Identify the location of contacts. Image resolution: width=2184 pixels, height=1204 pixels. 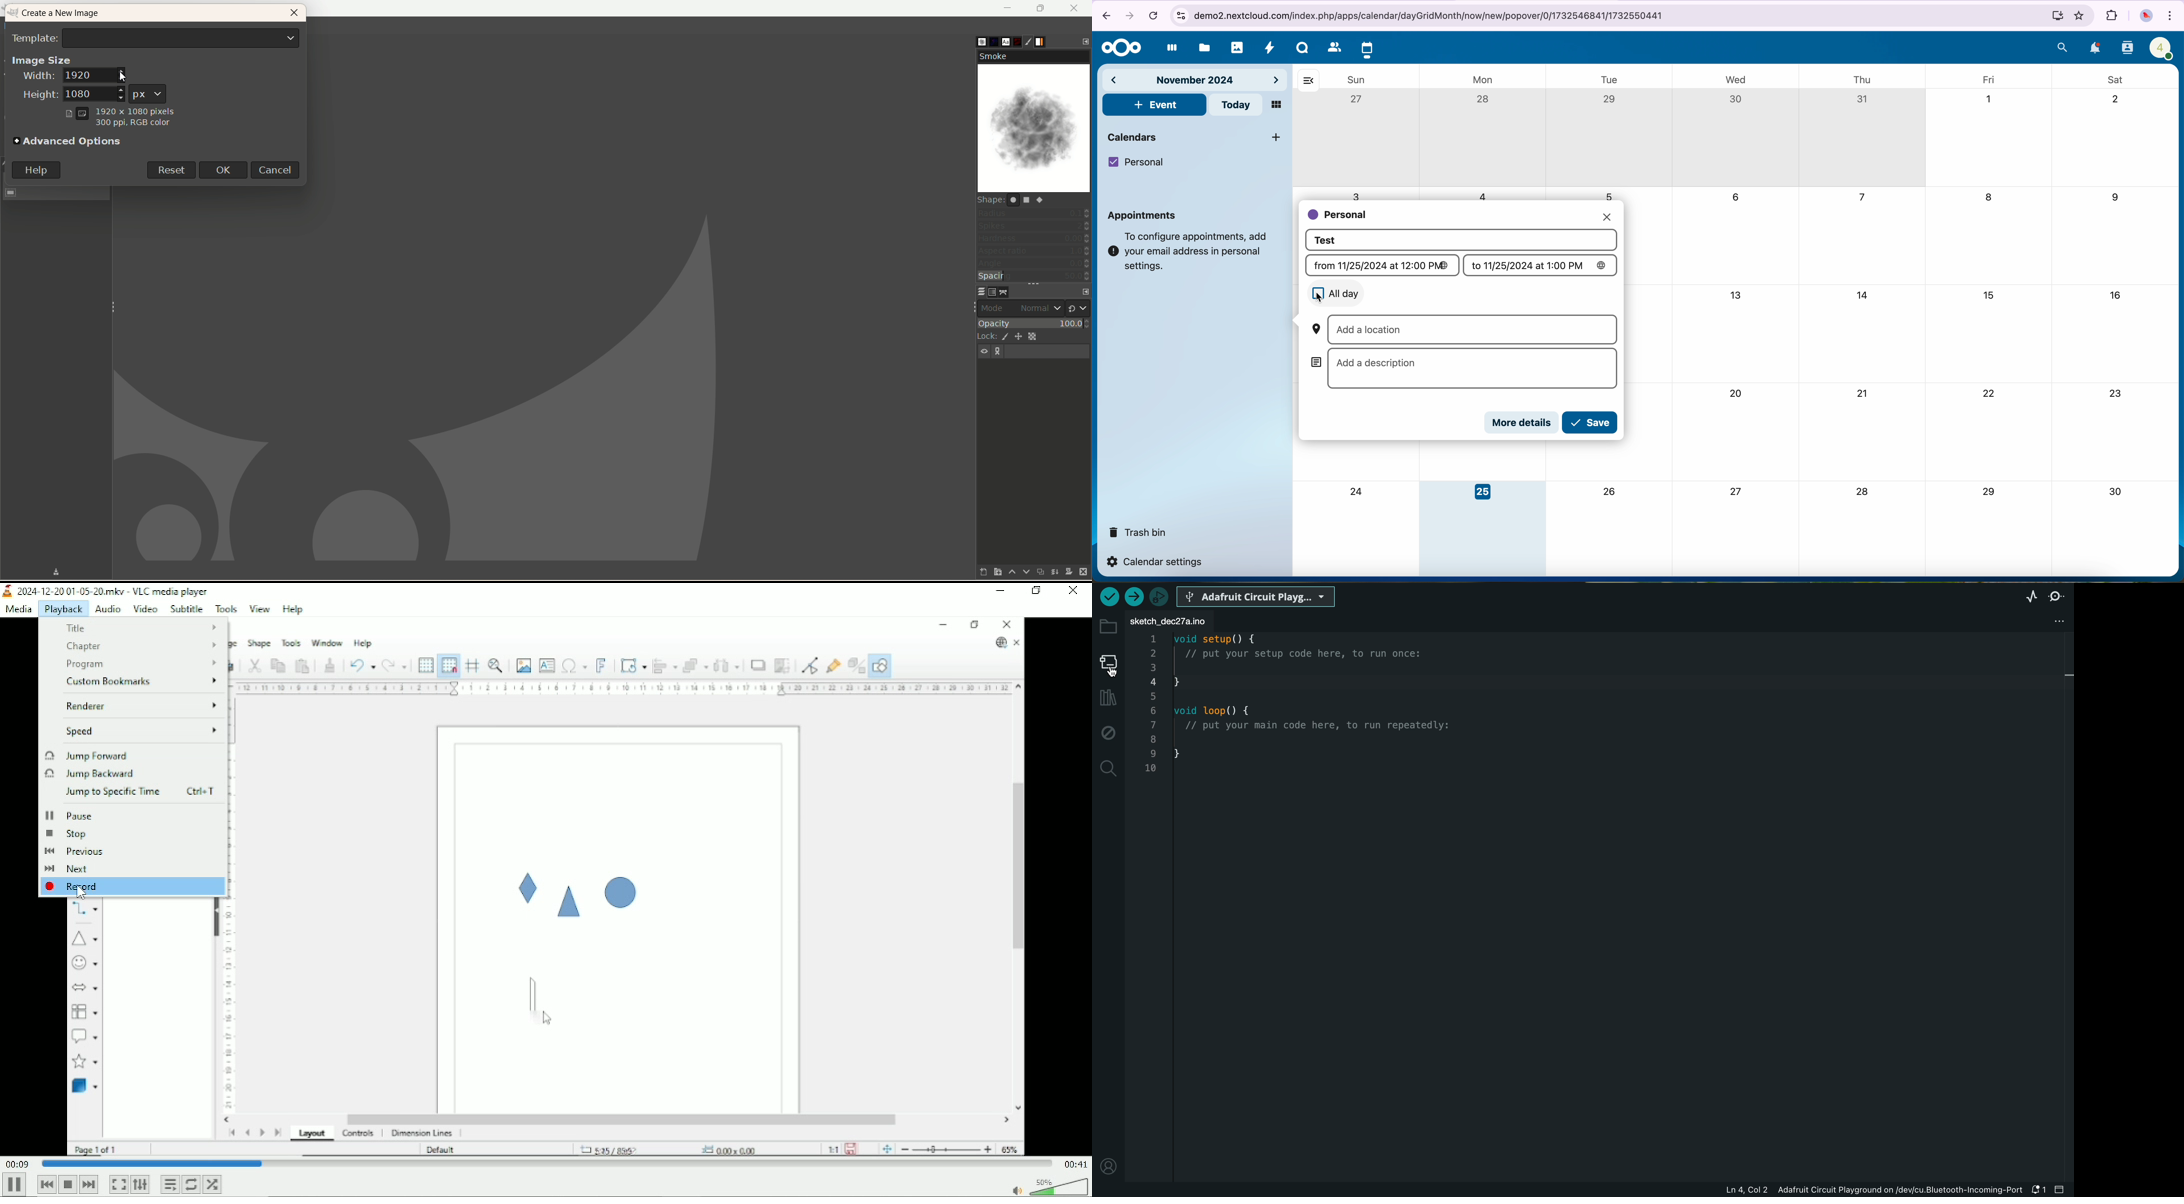
(1330, 47).